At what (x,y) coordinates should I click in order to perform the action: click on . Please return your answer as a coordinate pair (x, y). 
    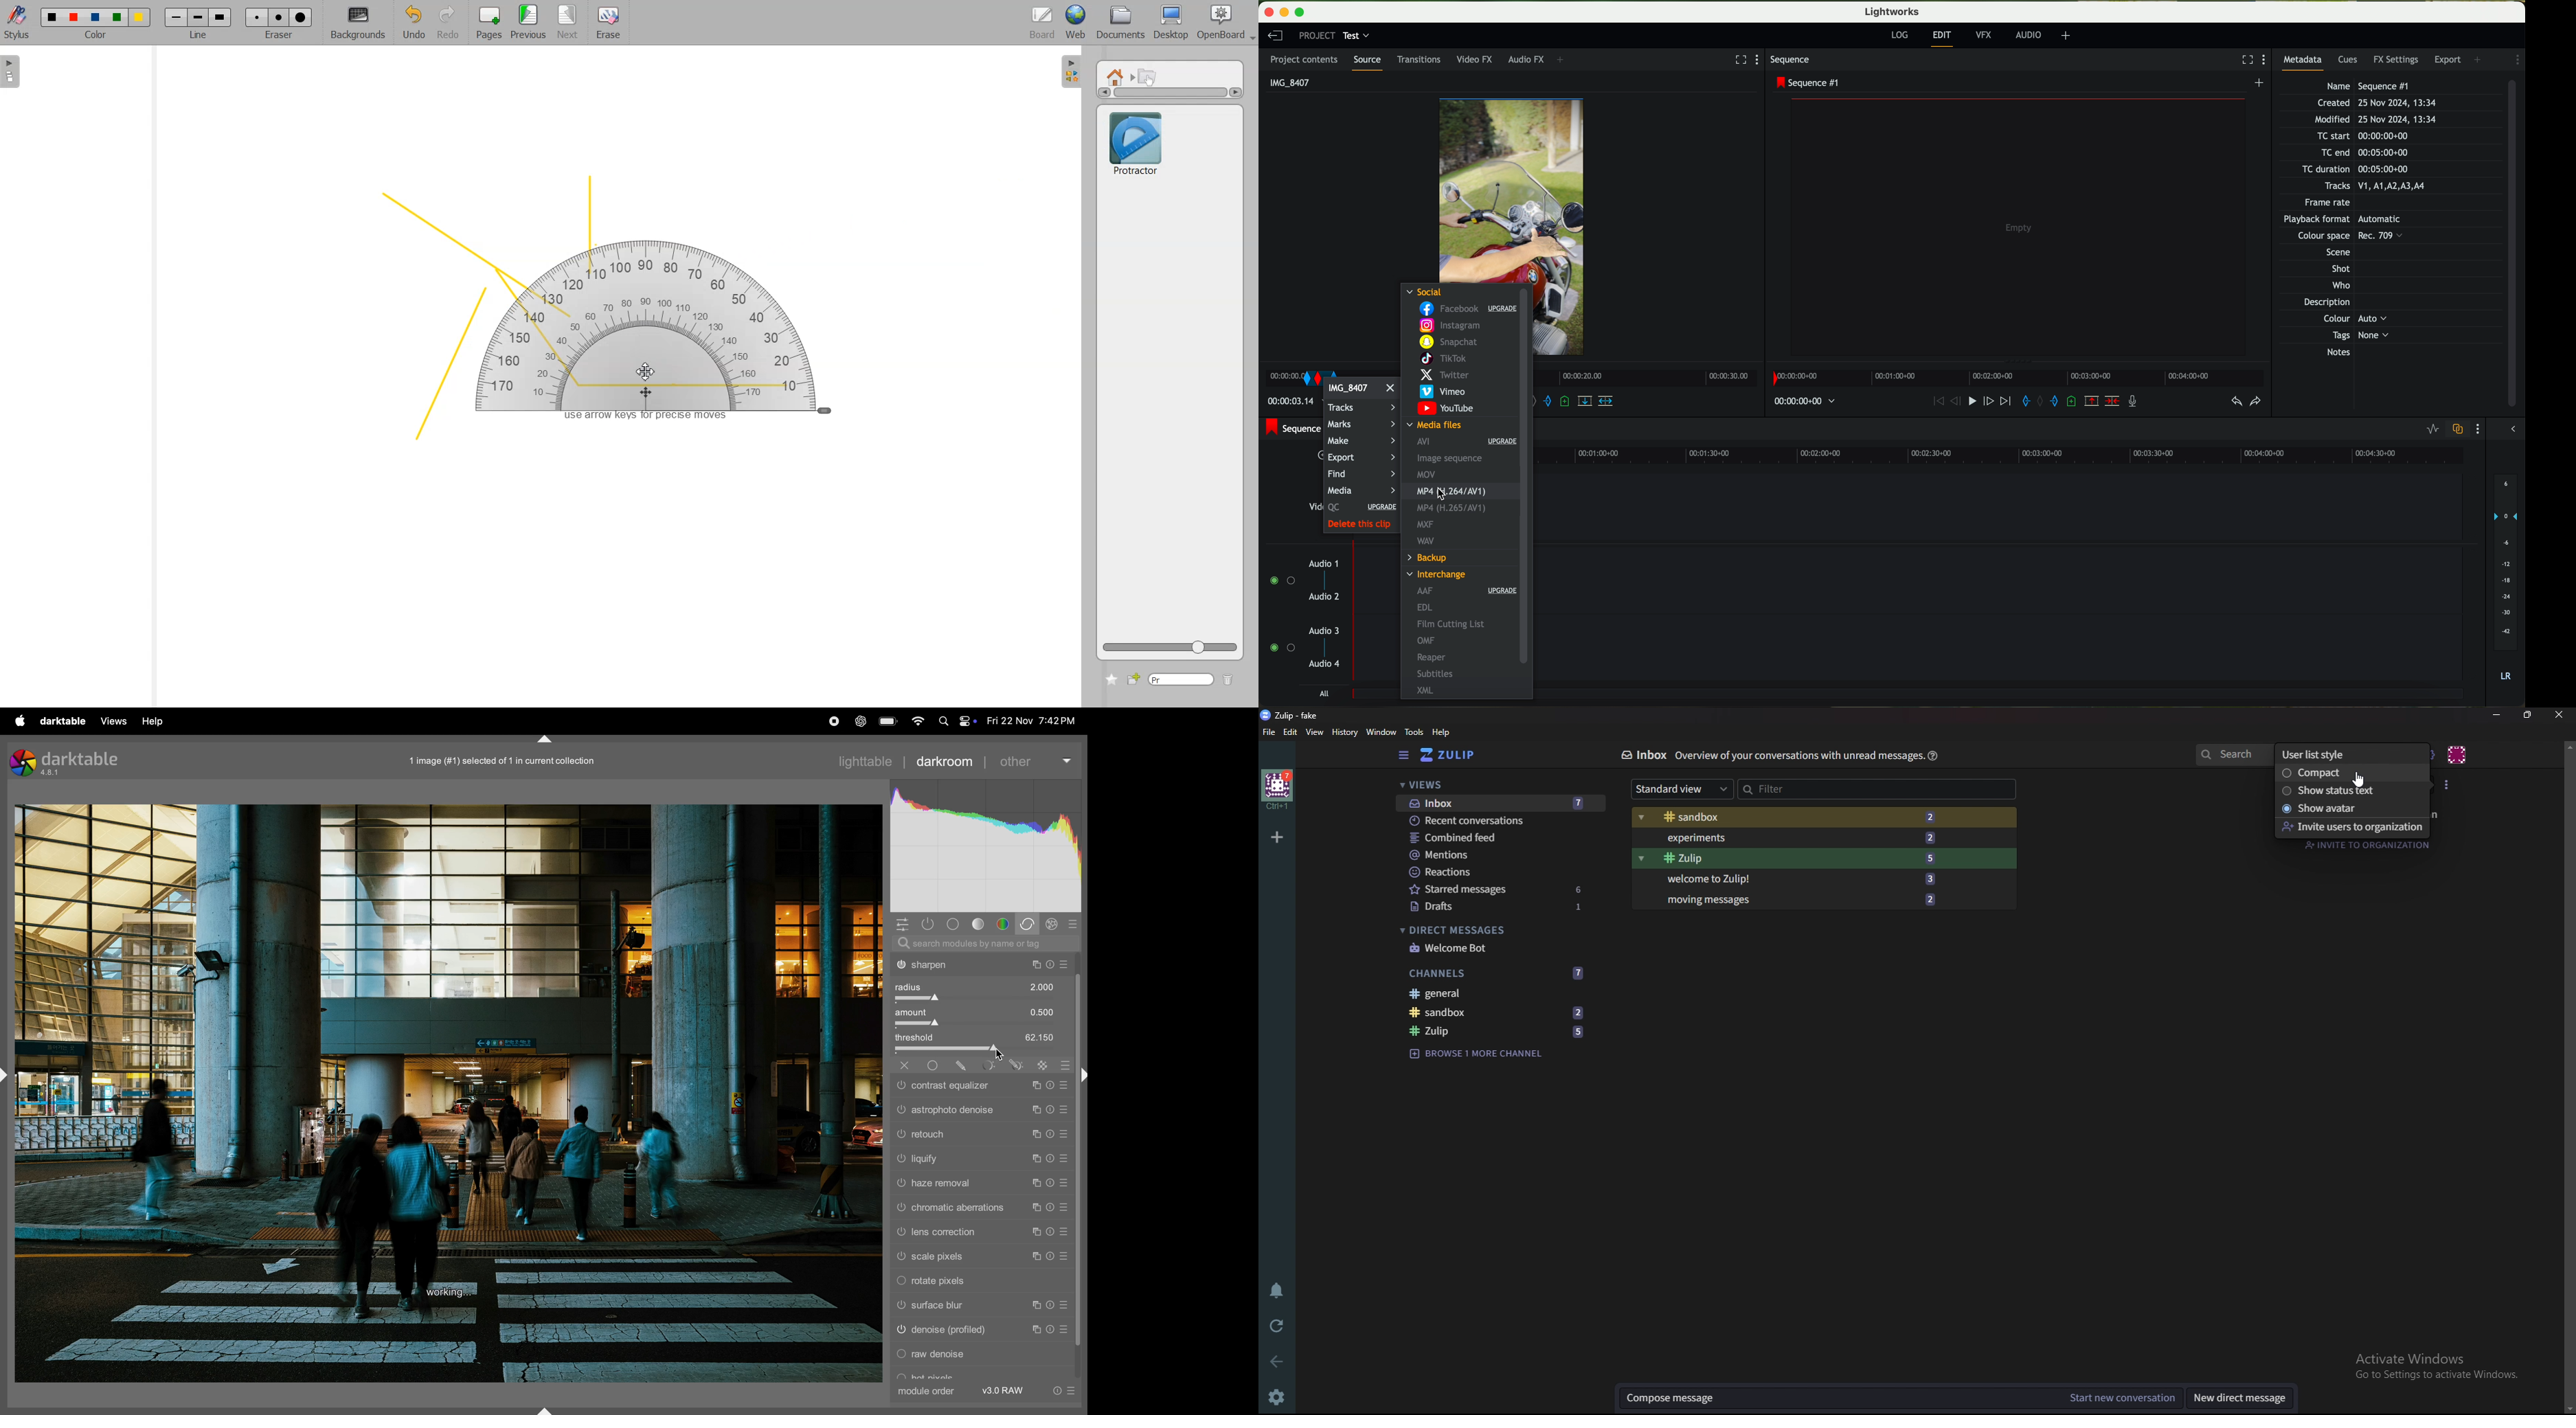
    Looking at the image, I should click on (2353, 319).